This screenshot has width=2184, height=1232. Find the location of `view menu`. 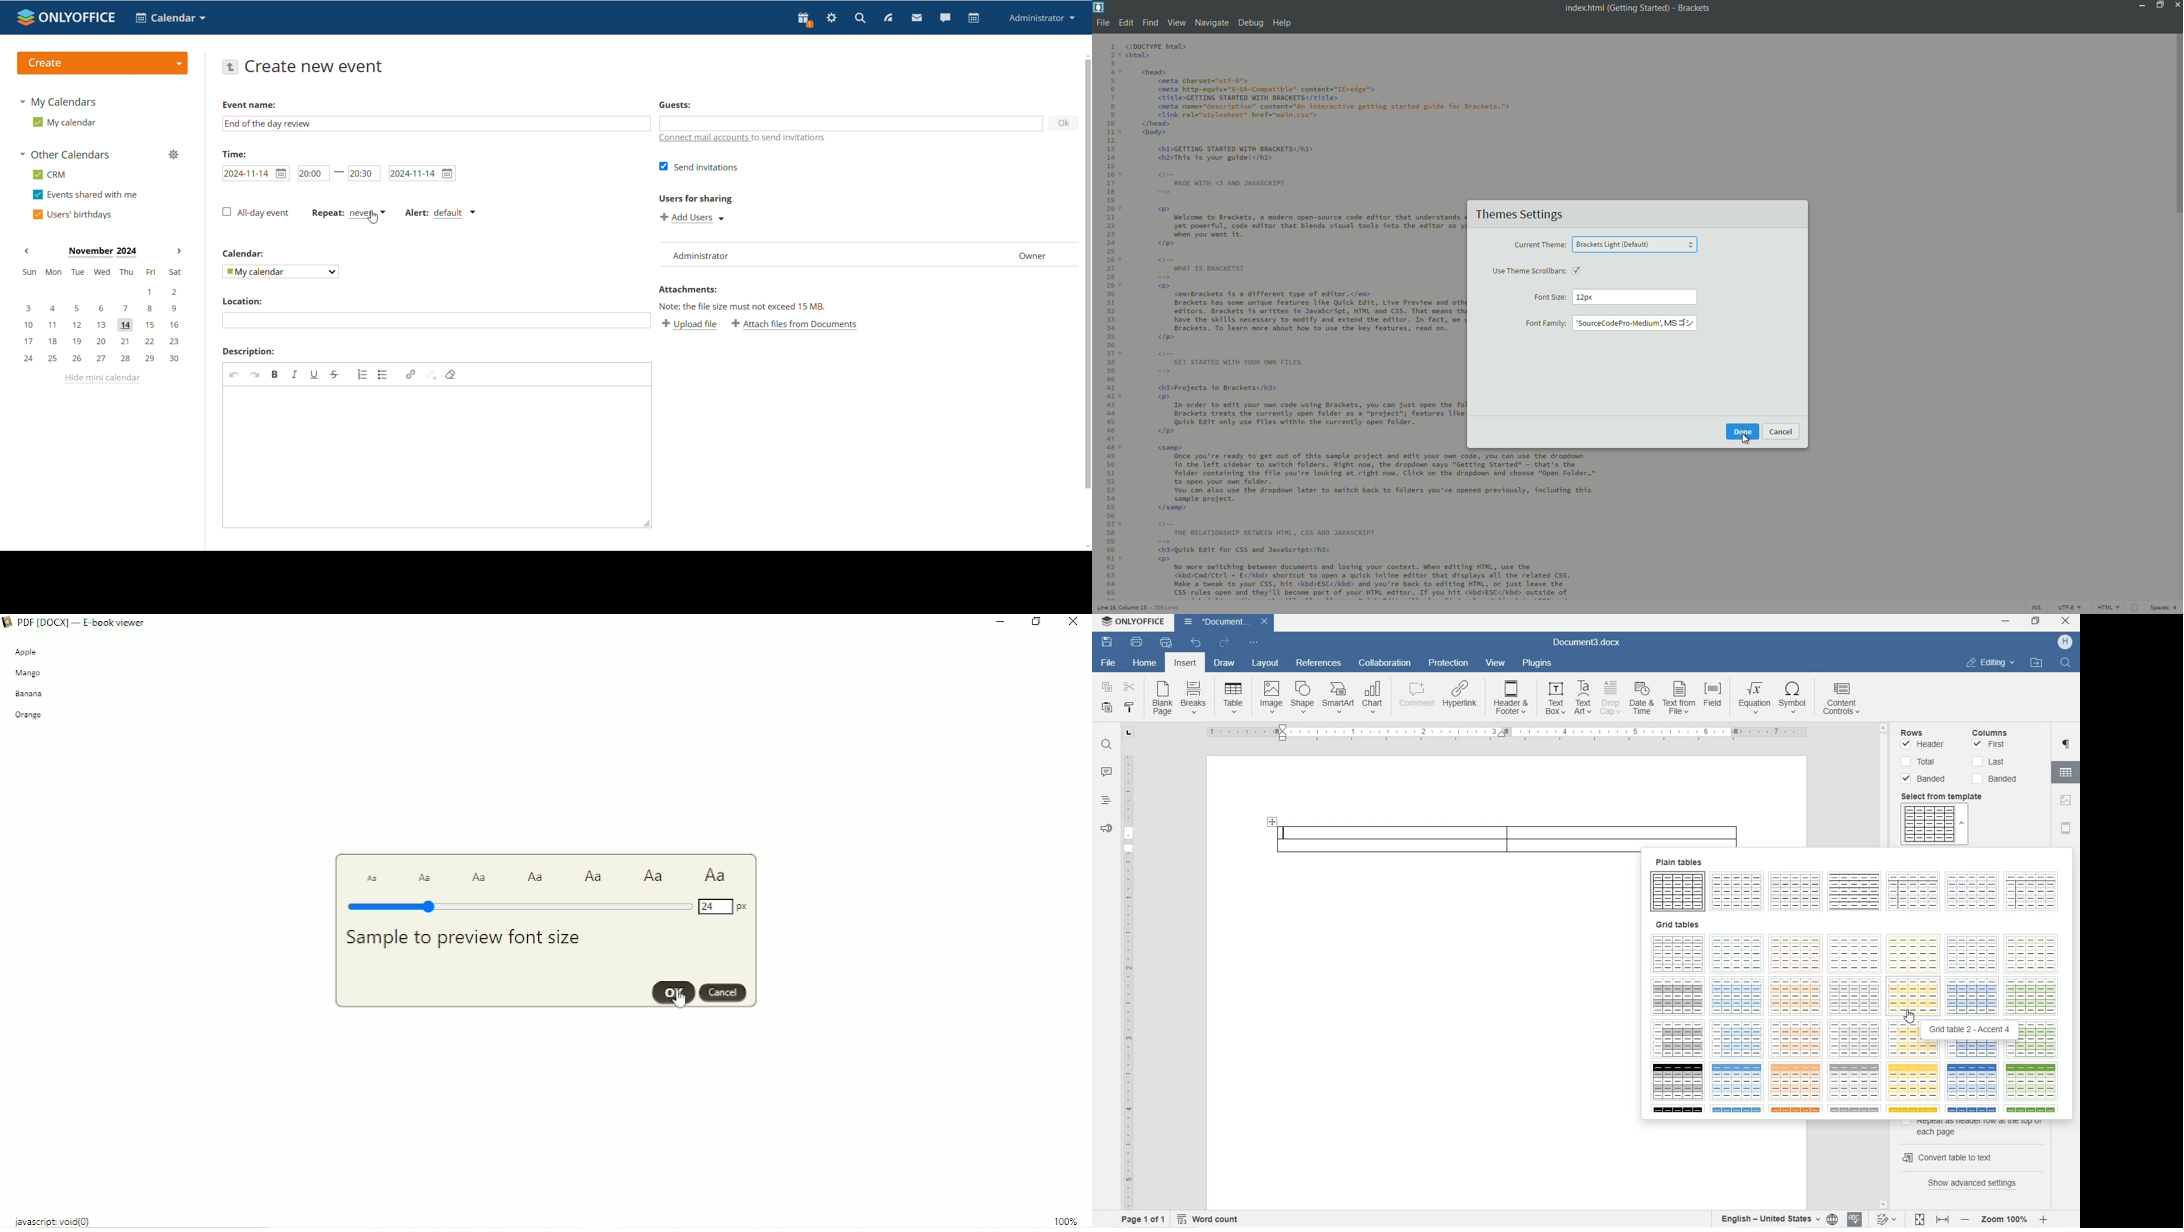

view menu is located at coordinates (1177, 23).